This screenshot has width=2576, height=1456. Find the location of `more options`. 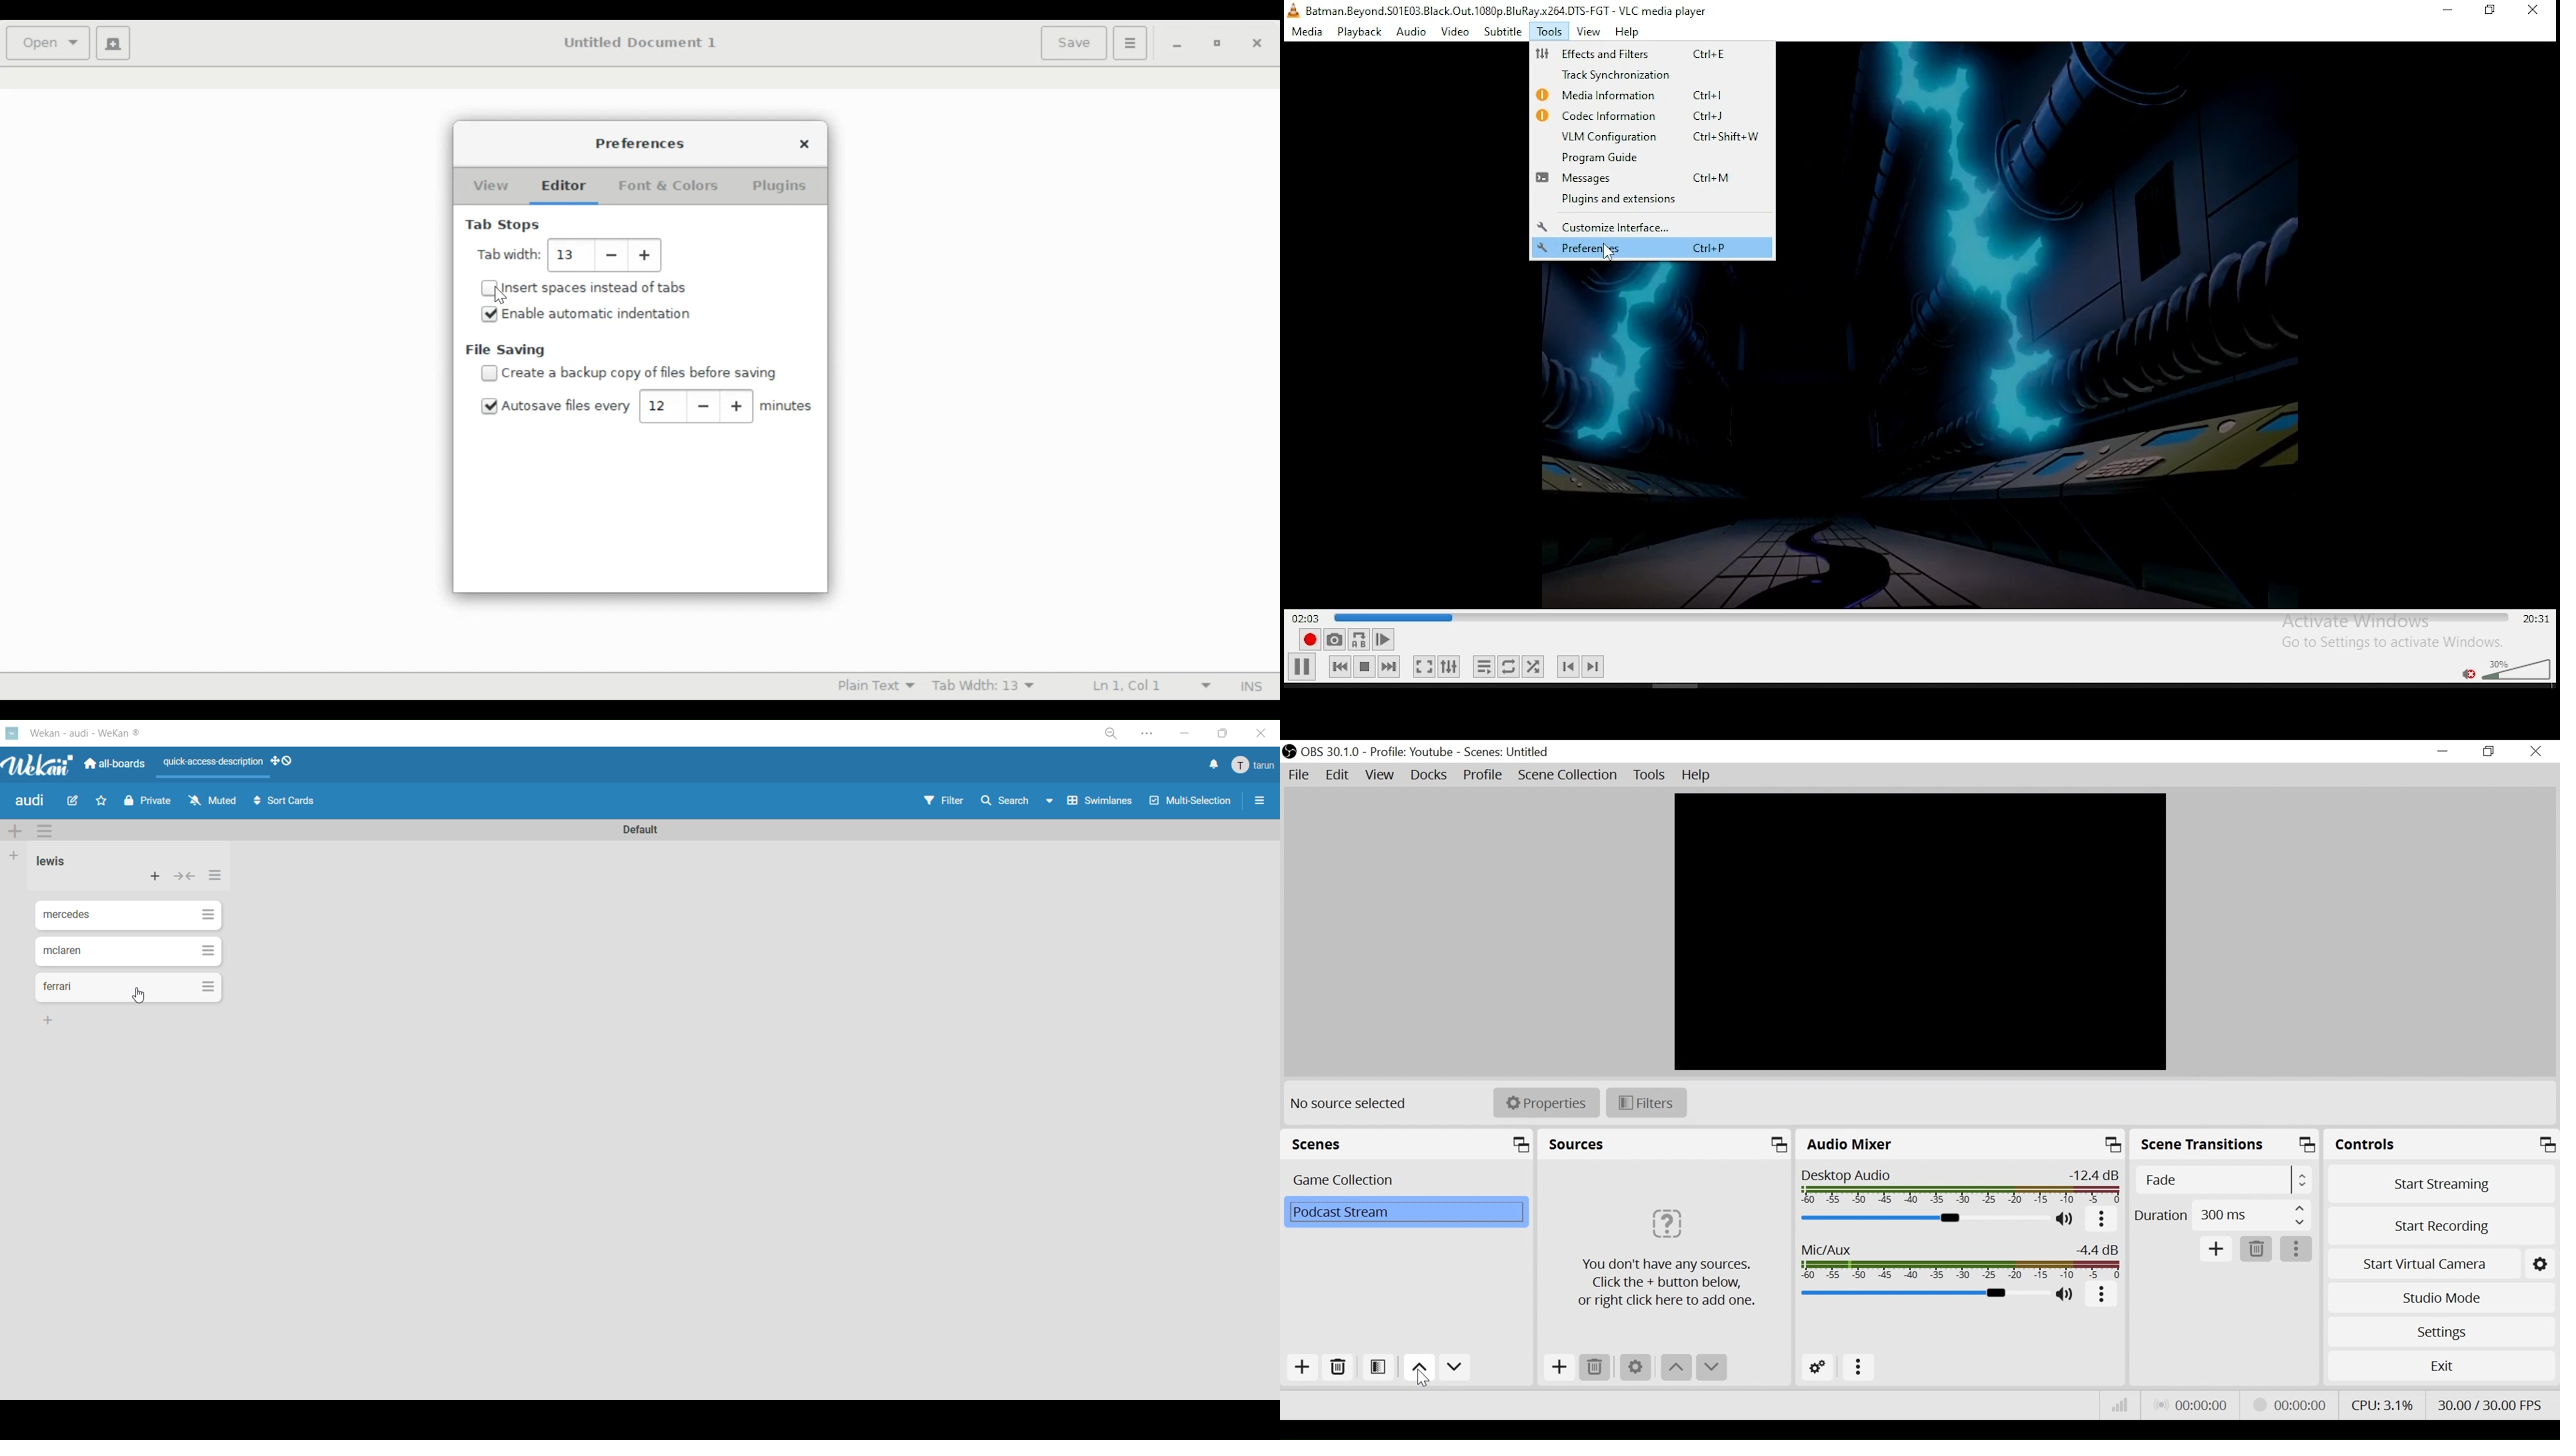

more options is located at coordinates (2101, 1221).